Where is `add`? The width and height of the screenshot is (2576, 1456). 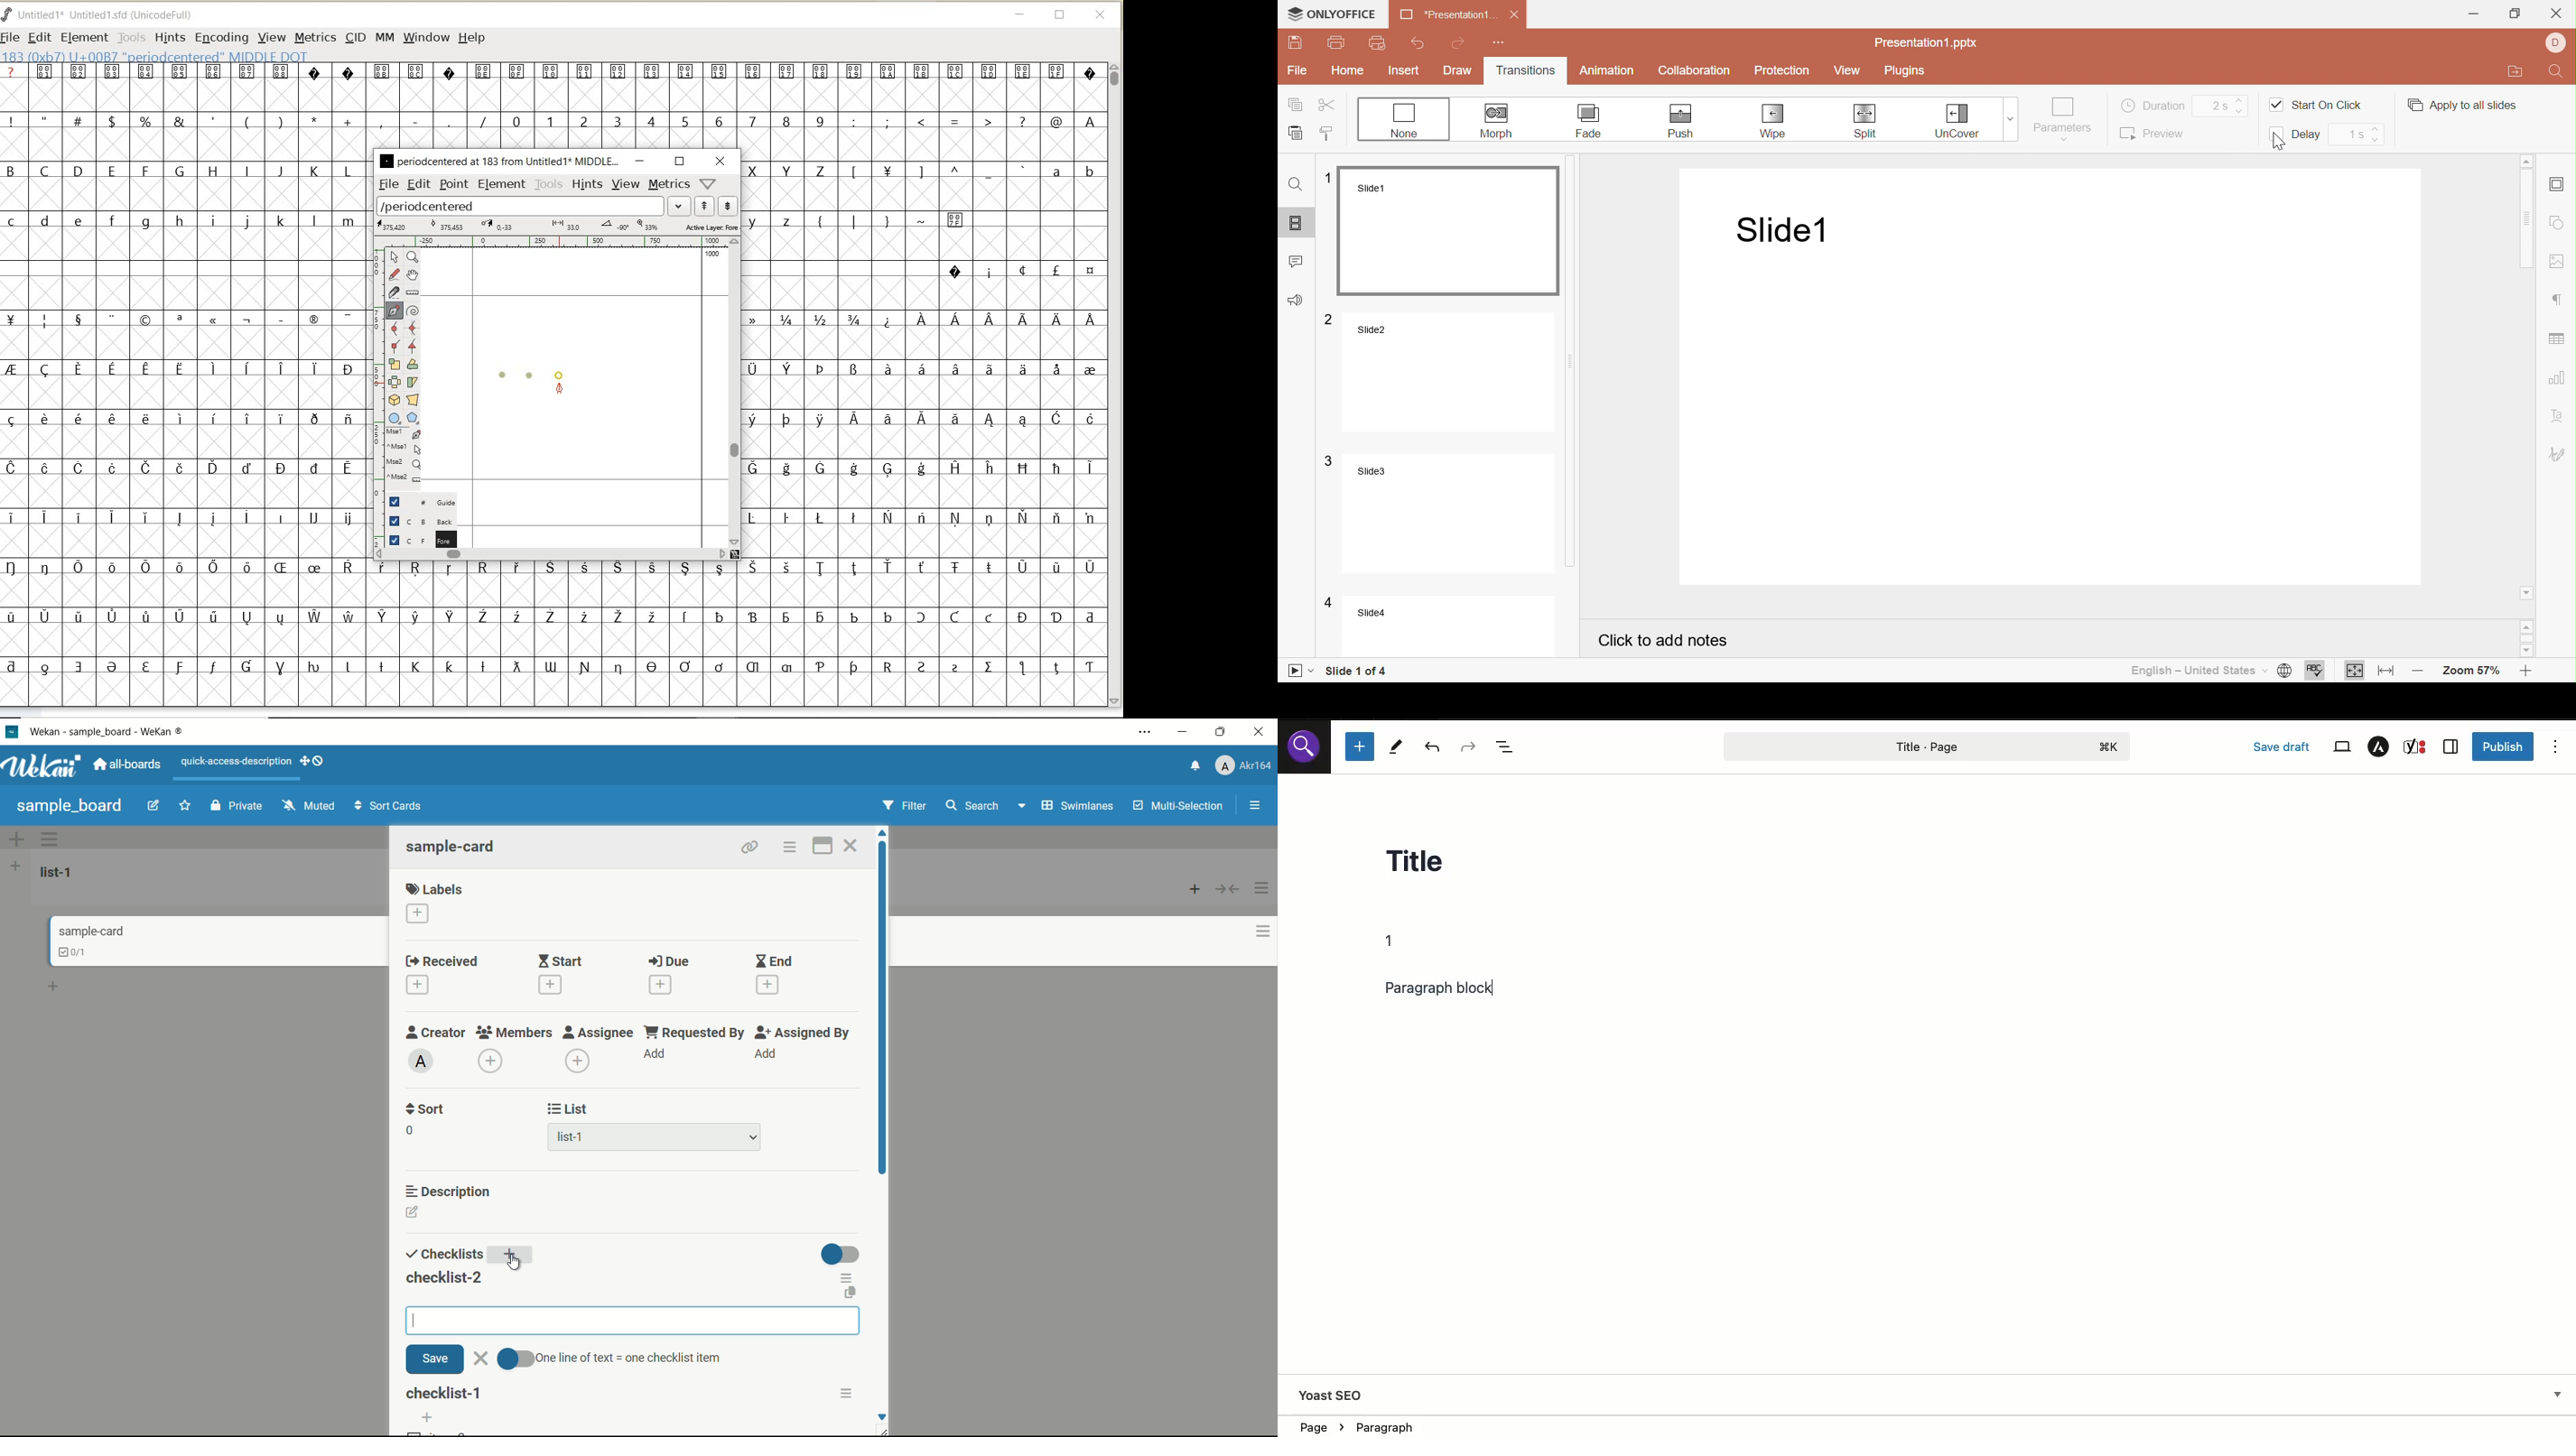 add is located at coordinates (513, 1256).